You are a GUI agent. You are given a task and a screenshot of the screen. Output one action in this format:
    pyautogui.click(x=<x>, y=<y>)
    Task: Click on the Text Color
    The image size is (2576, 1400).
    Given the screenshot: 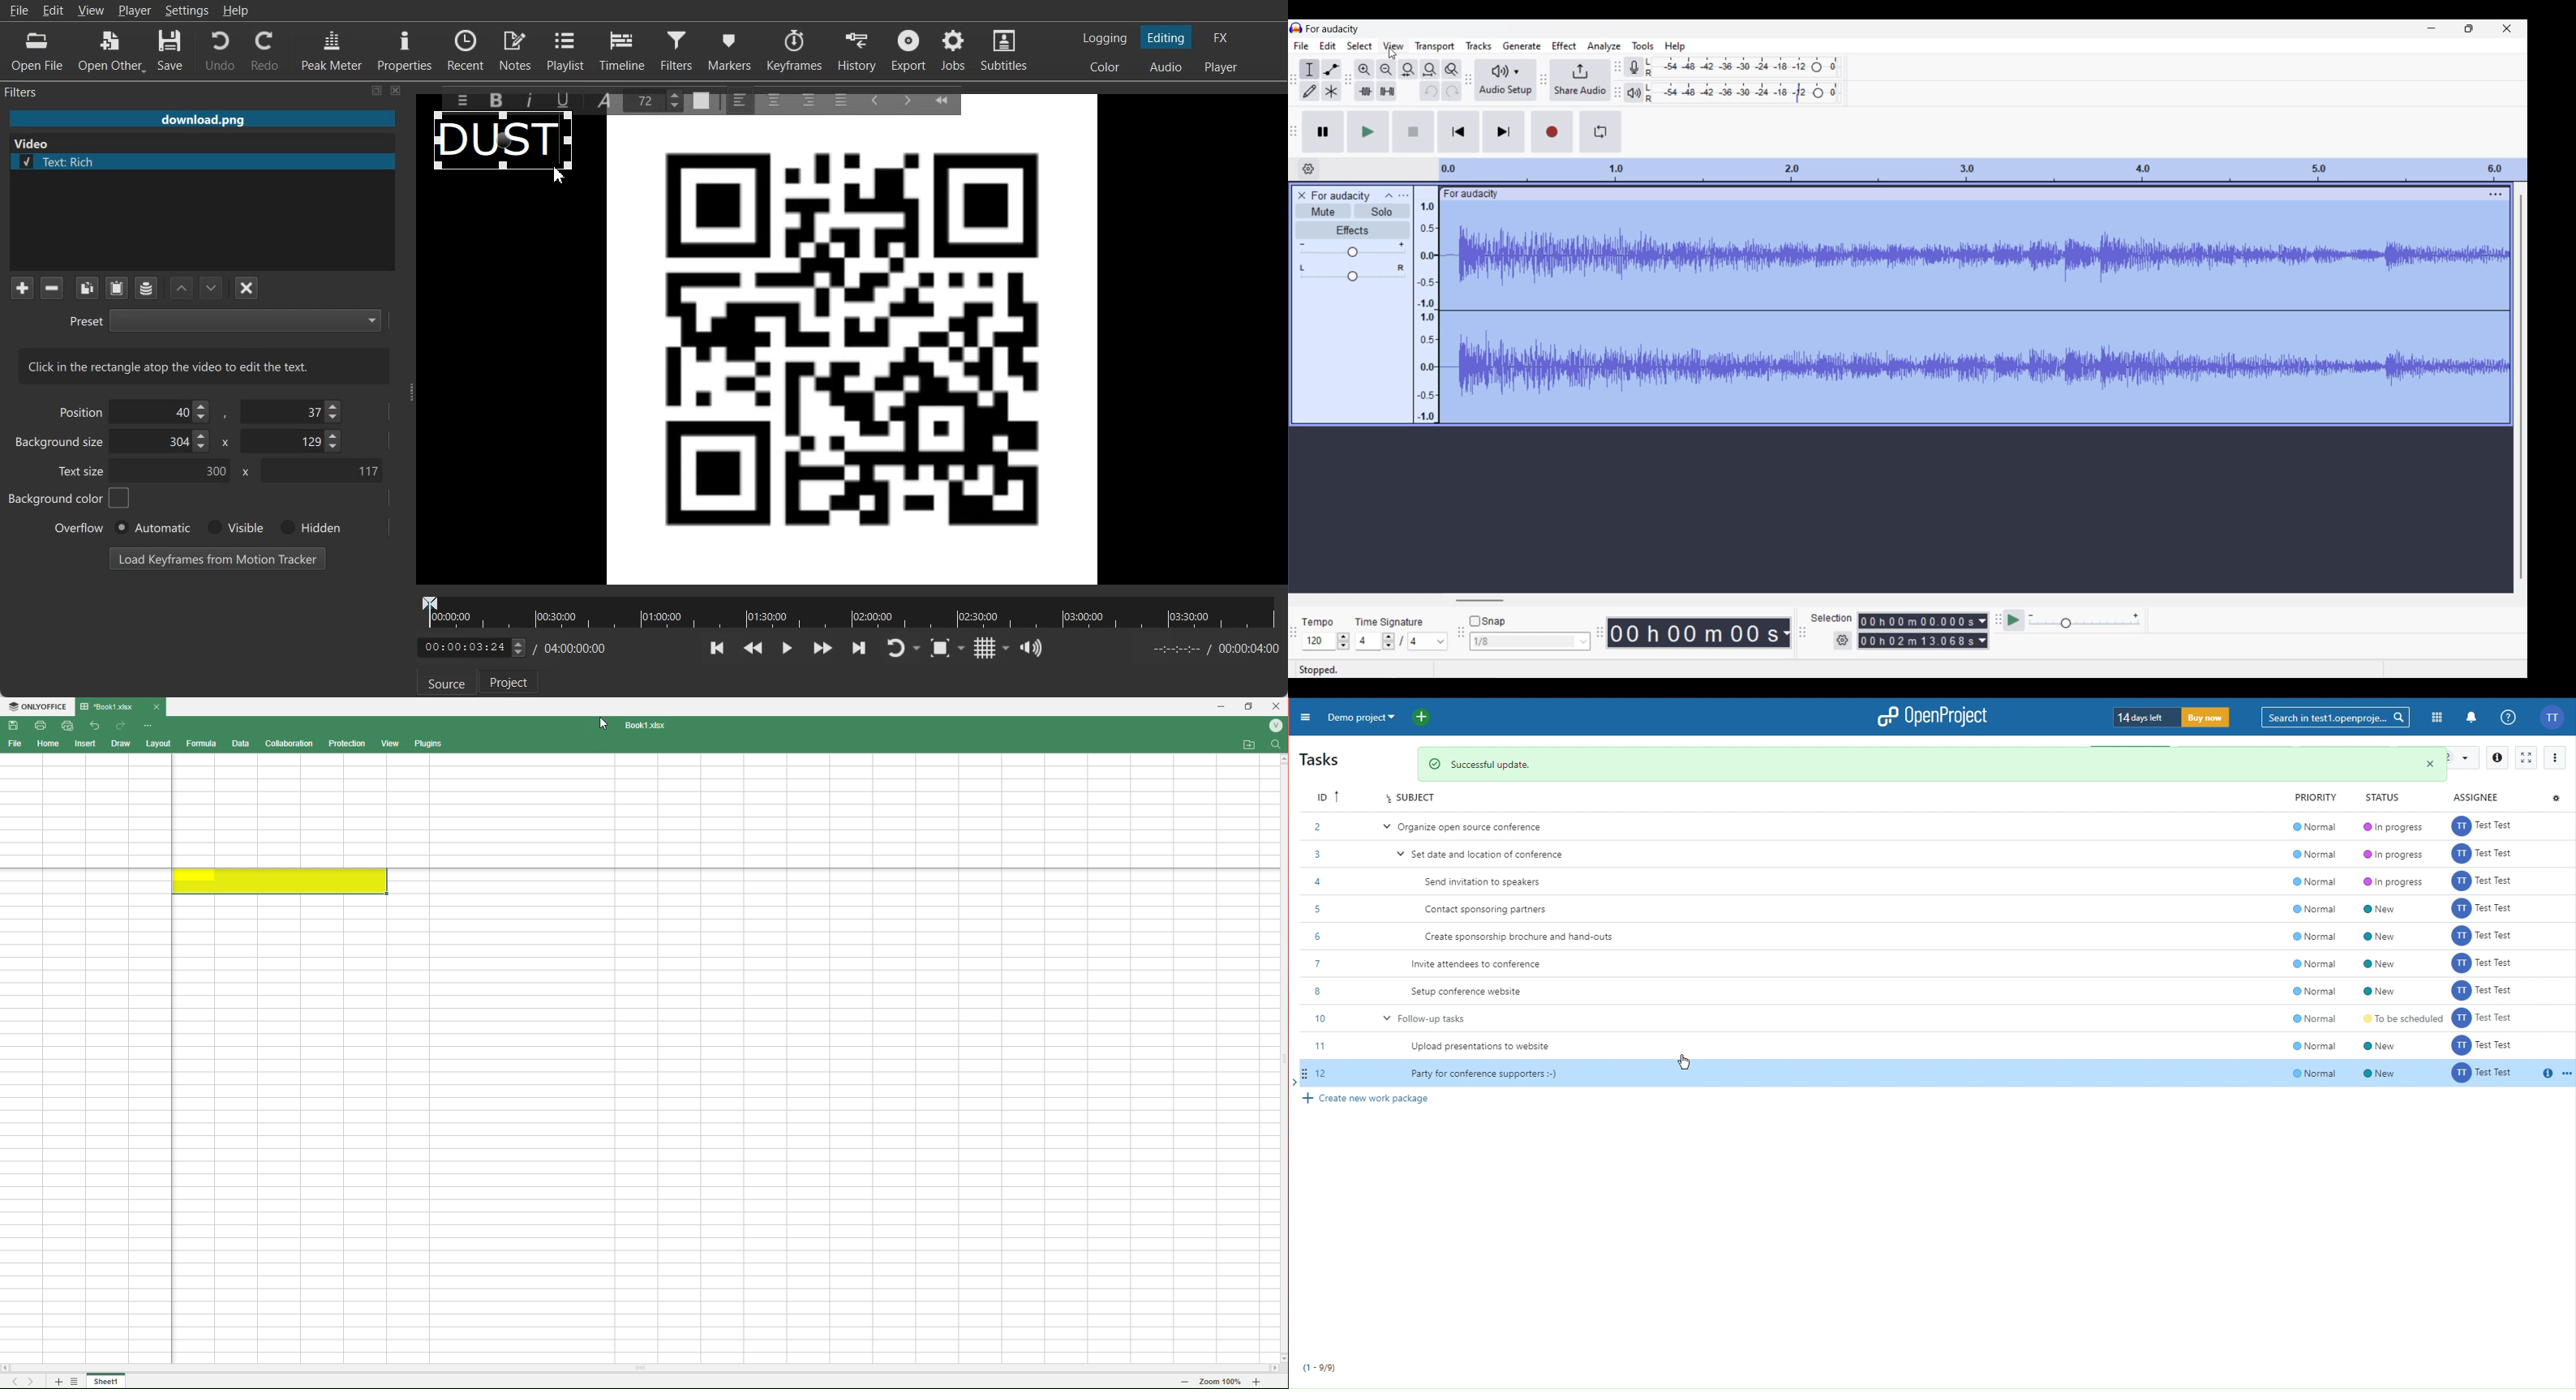 What is the action you would take?
    pyautogui.click(x=702, y=97)
    